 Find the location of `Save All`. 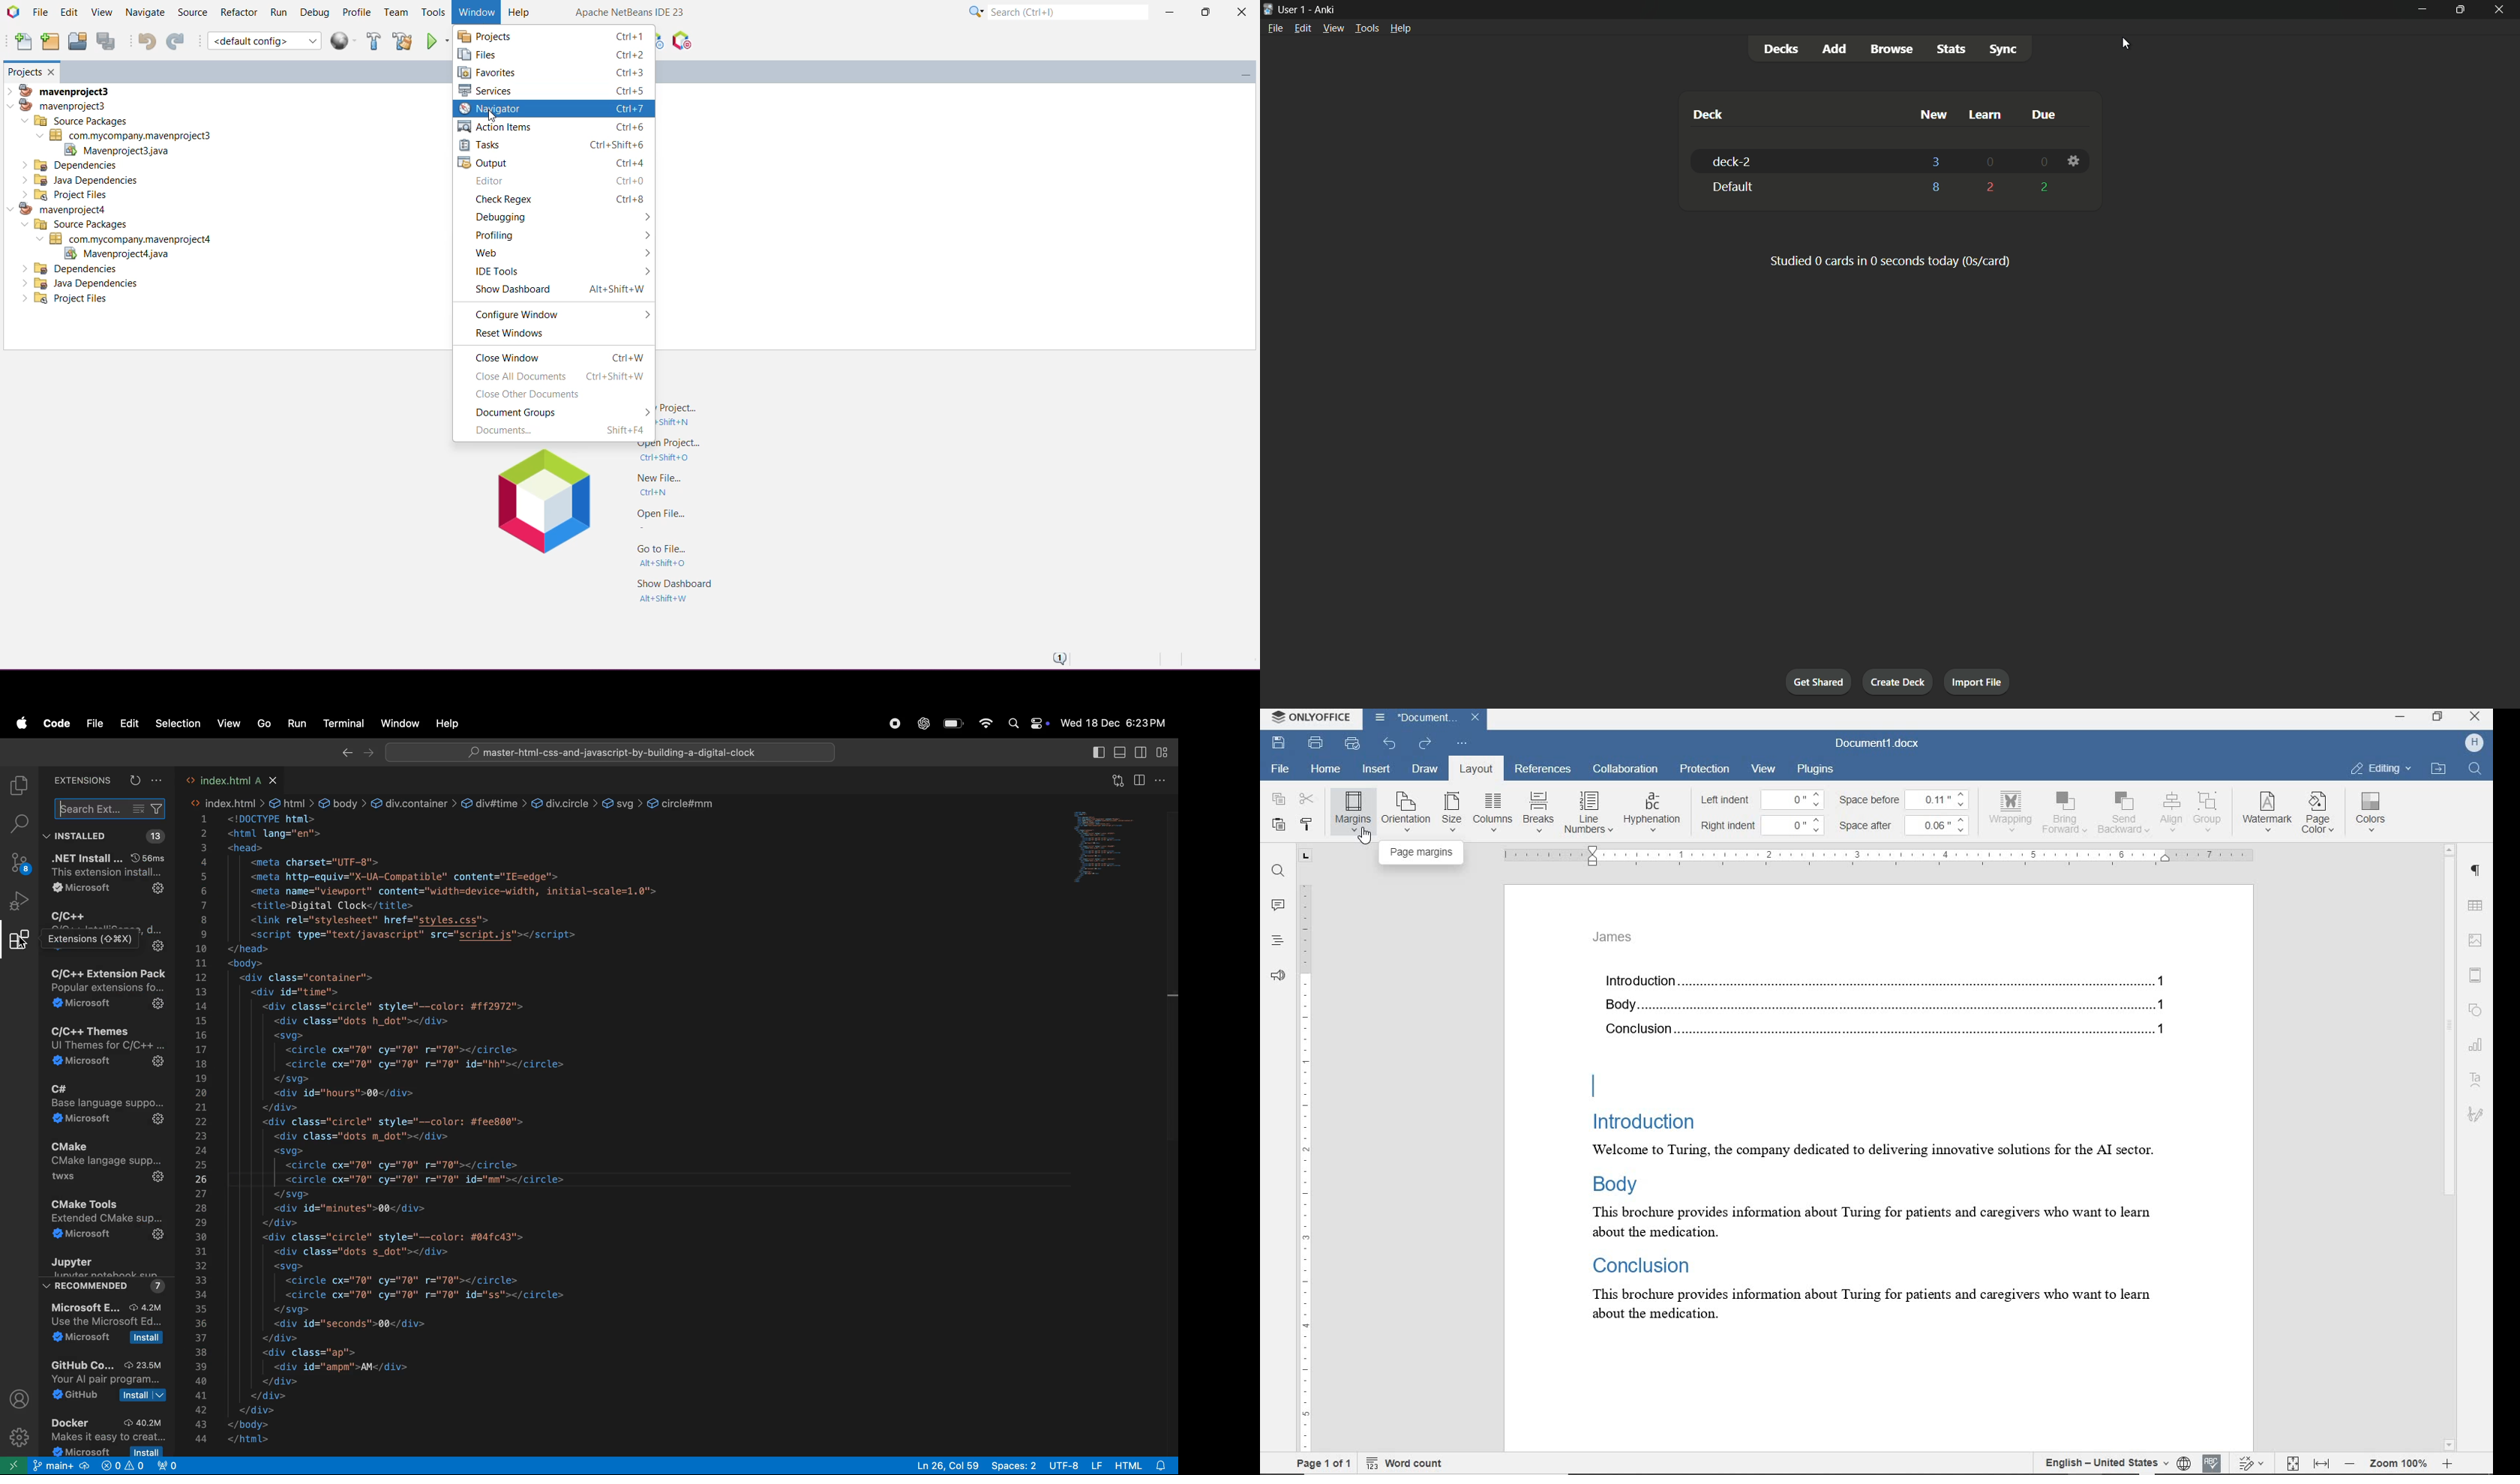

Save All is located at coordinates (107, 41).